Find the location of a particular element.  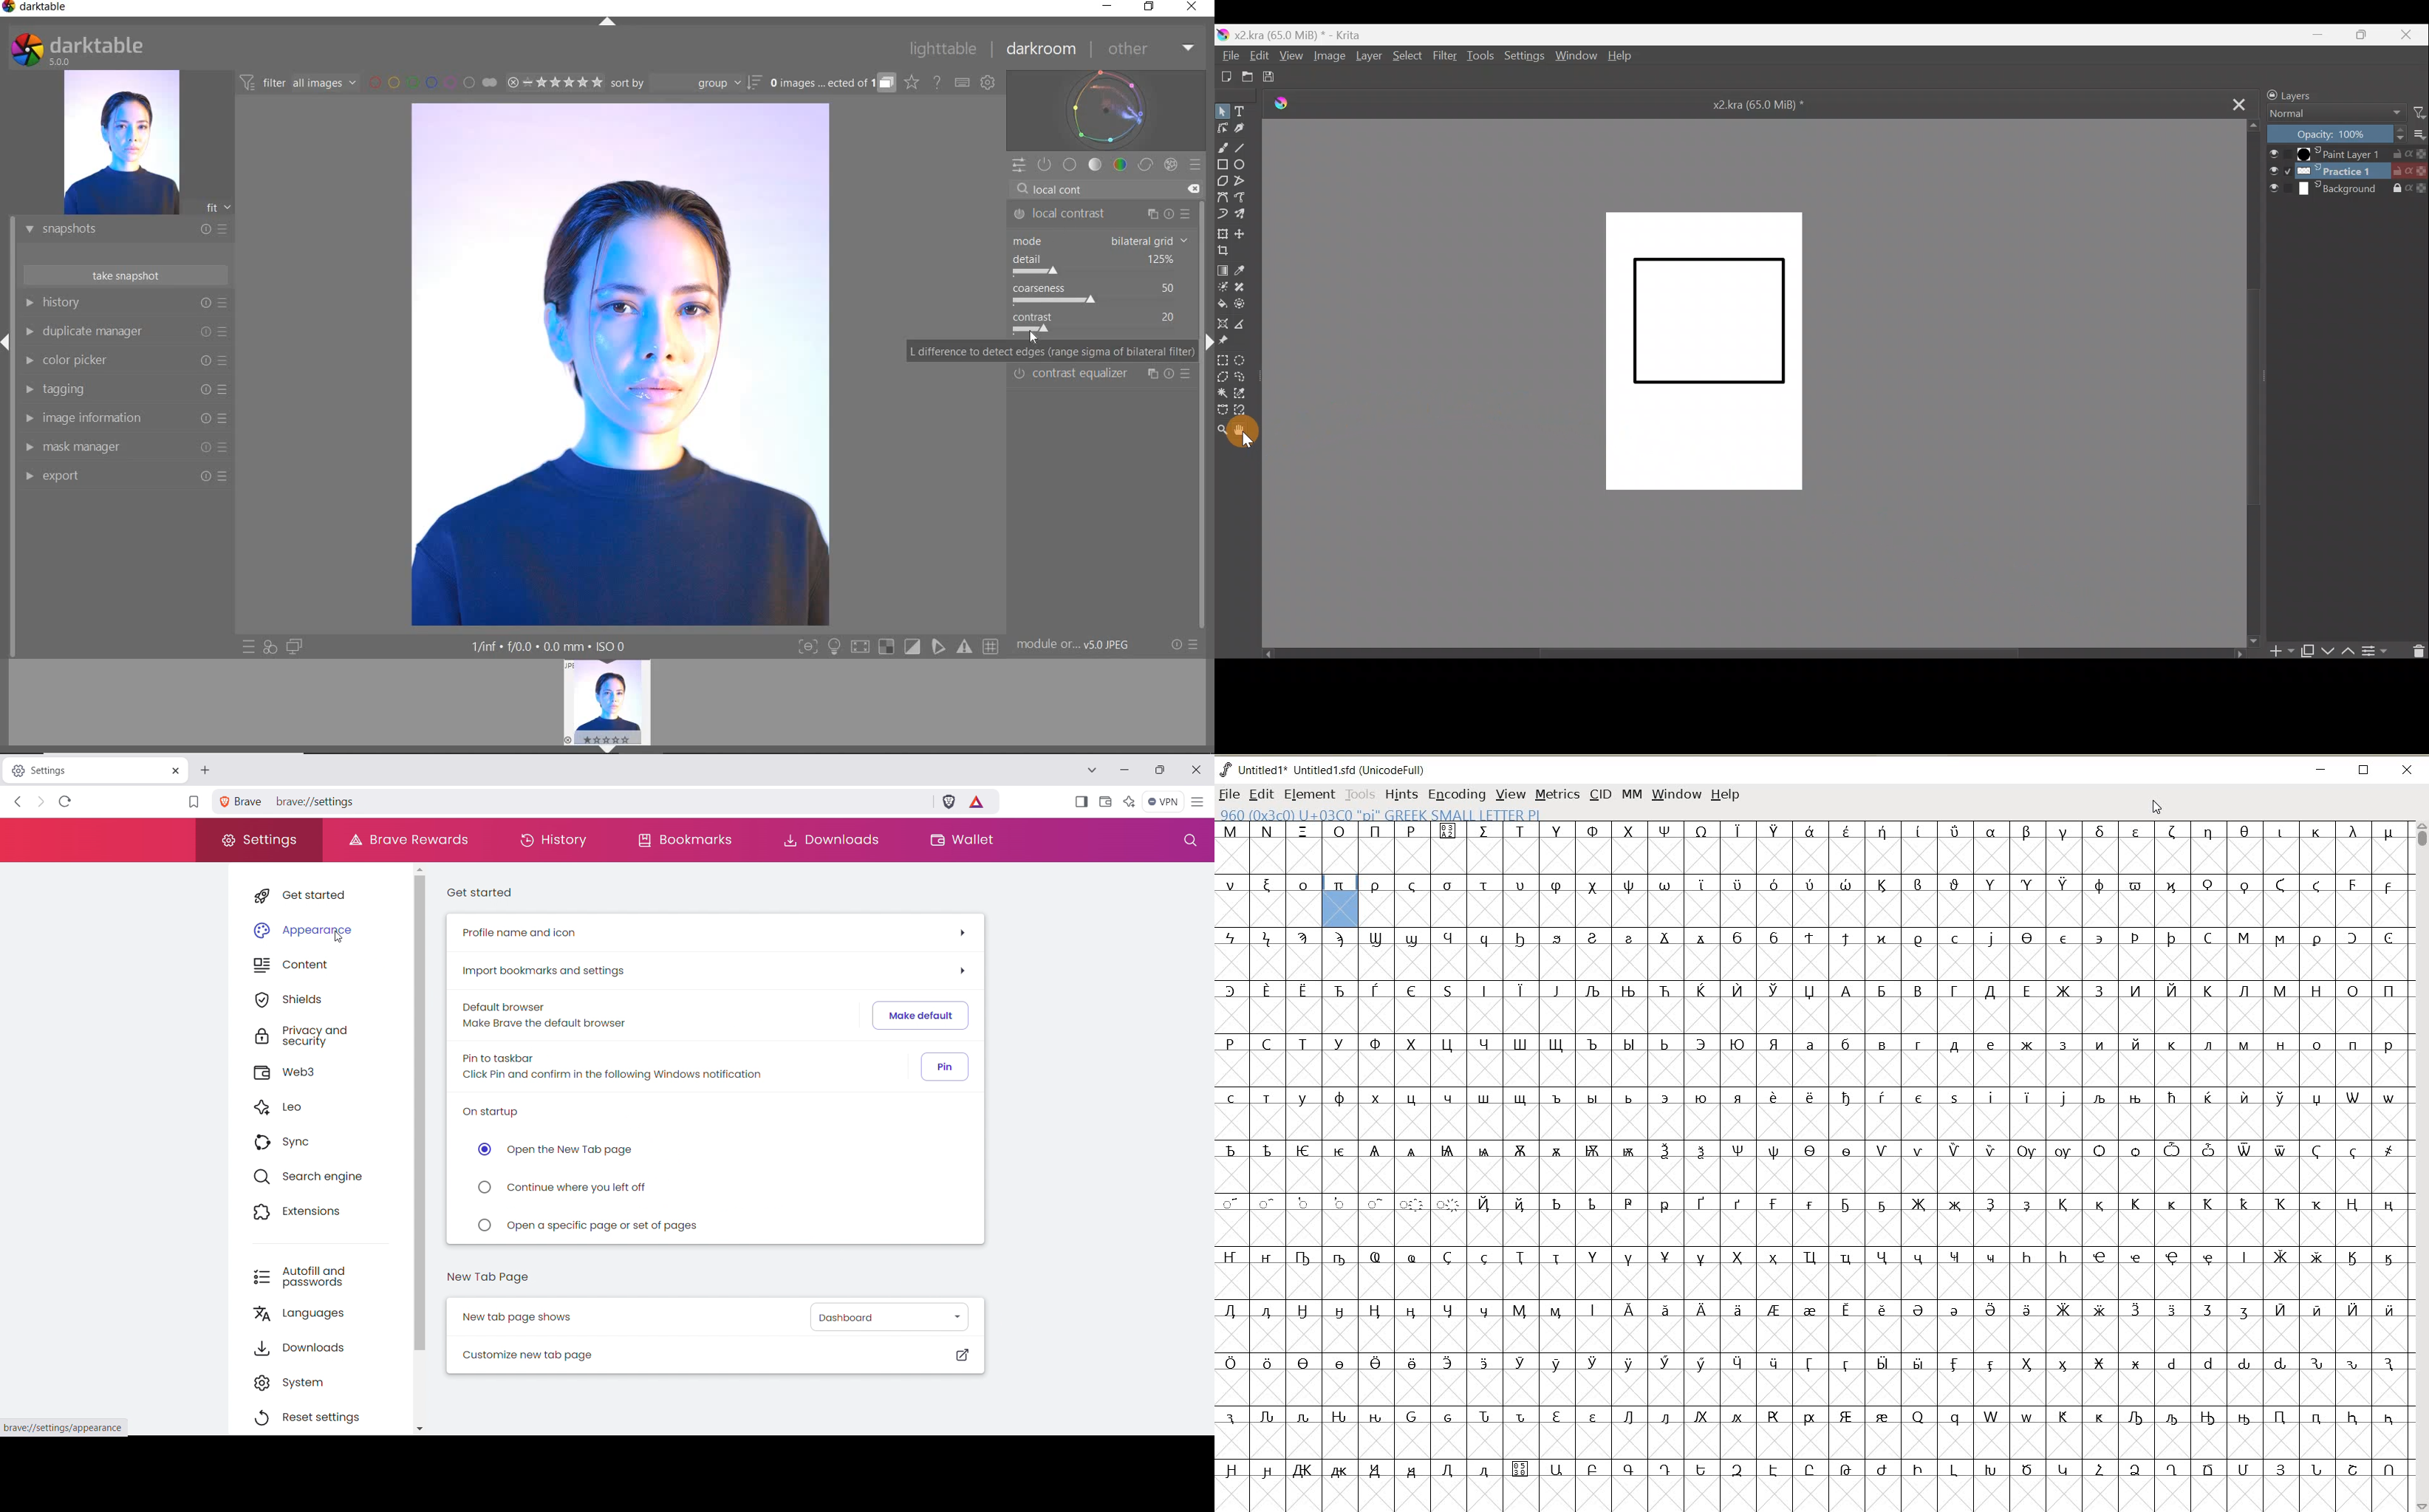

Crop image to an area is located at coordinates (1226, 251).